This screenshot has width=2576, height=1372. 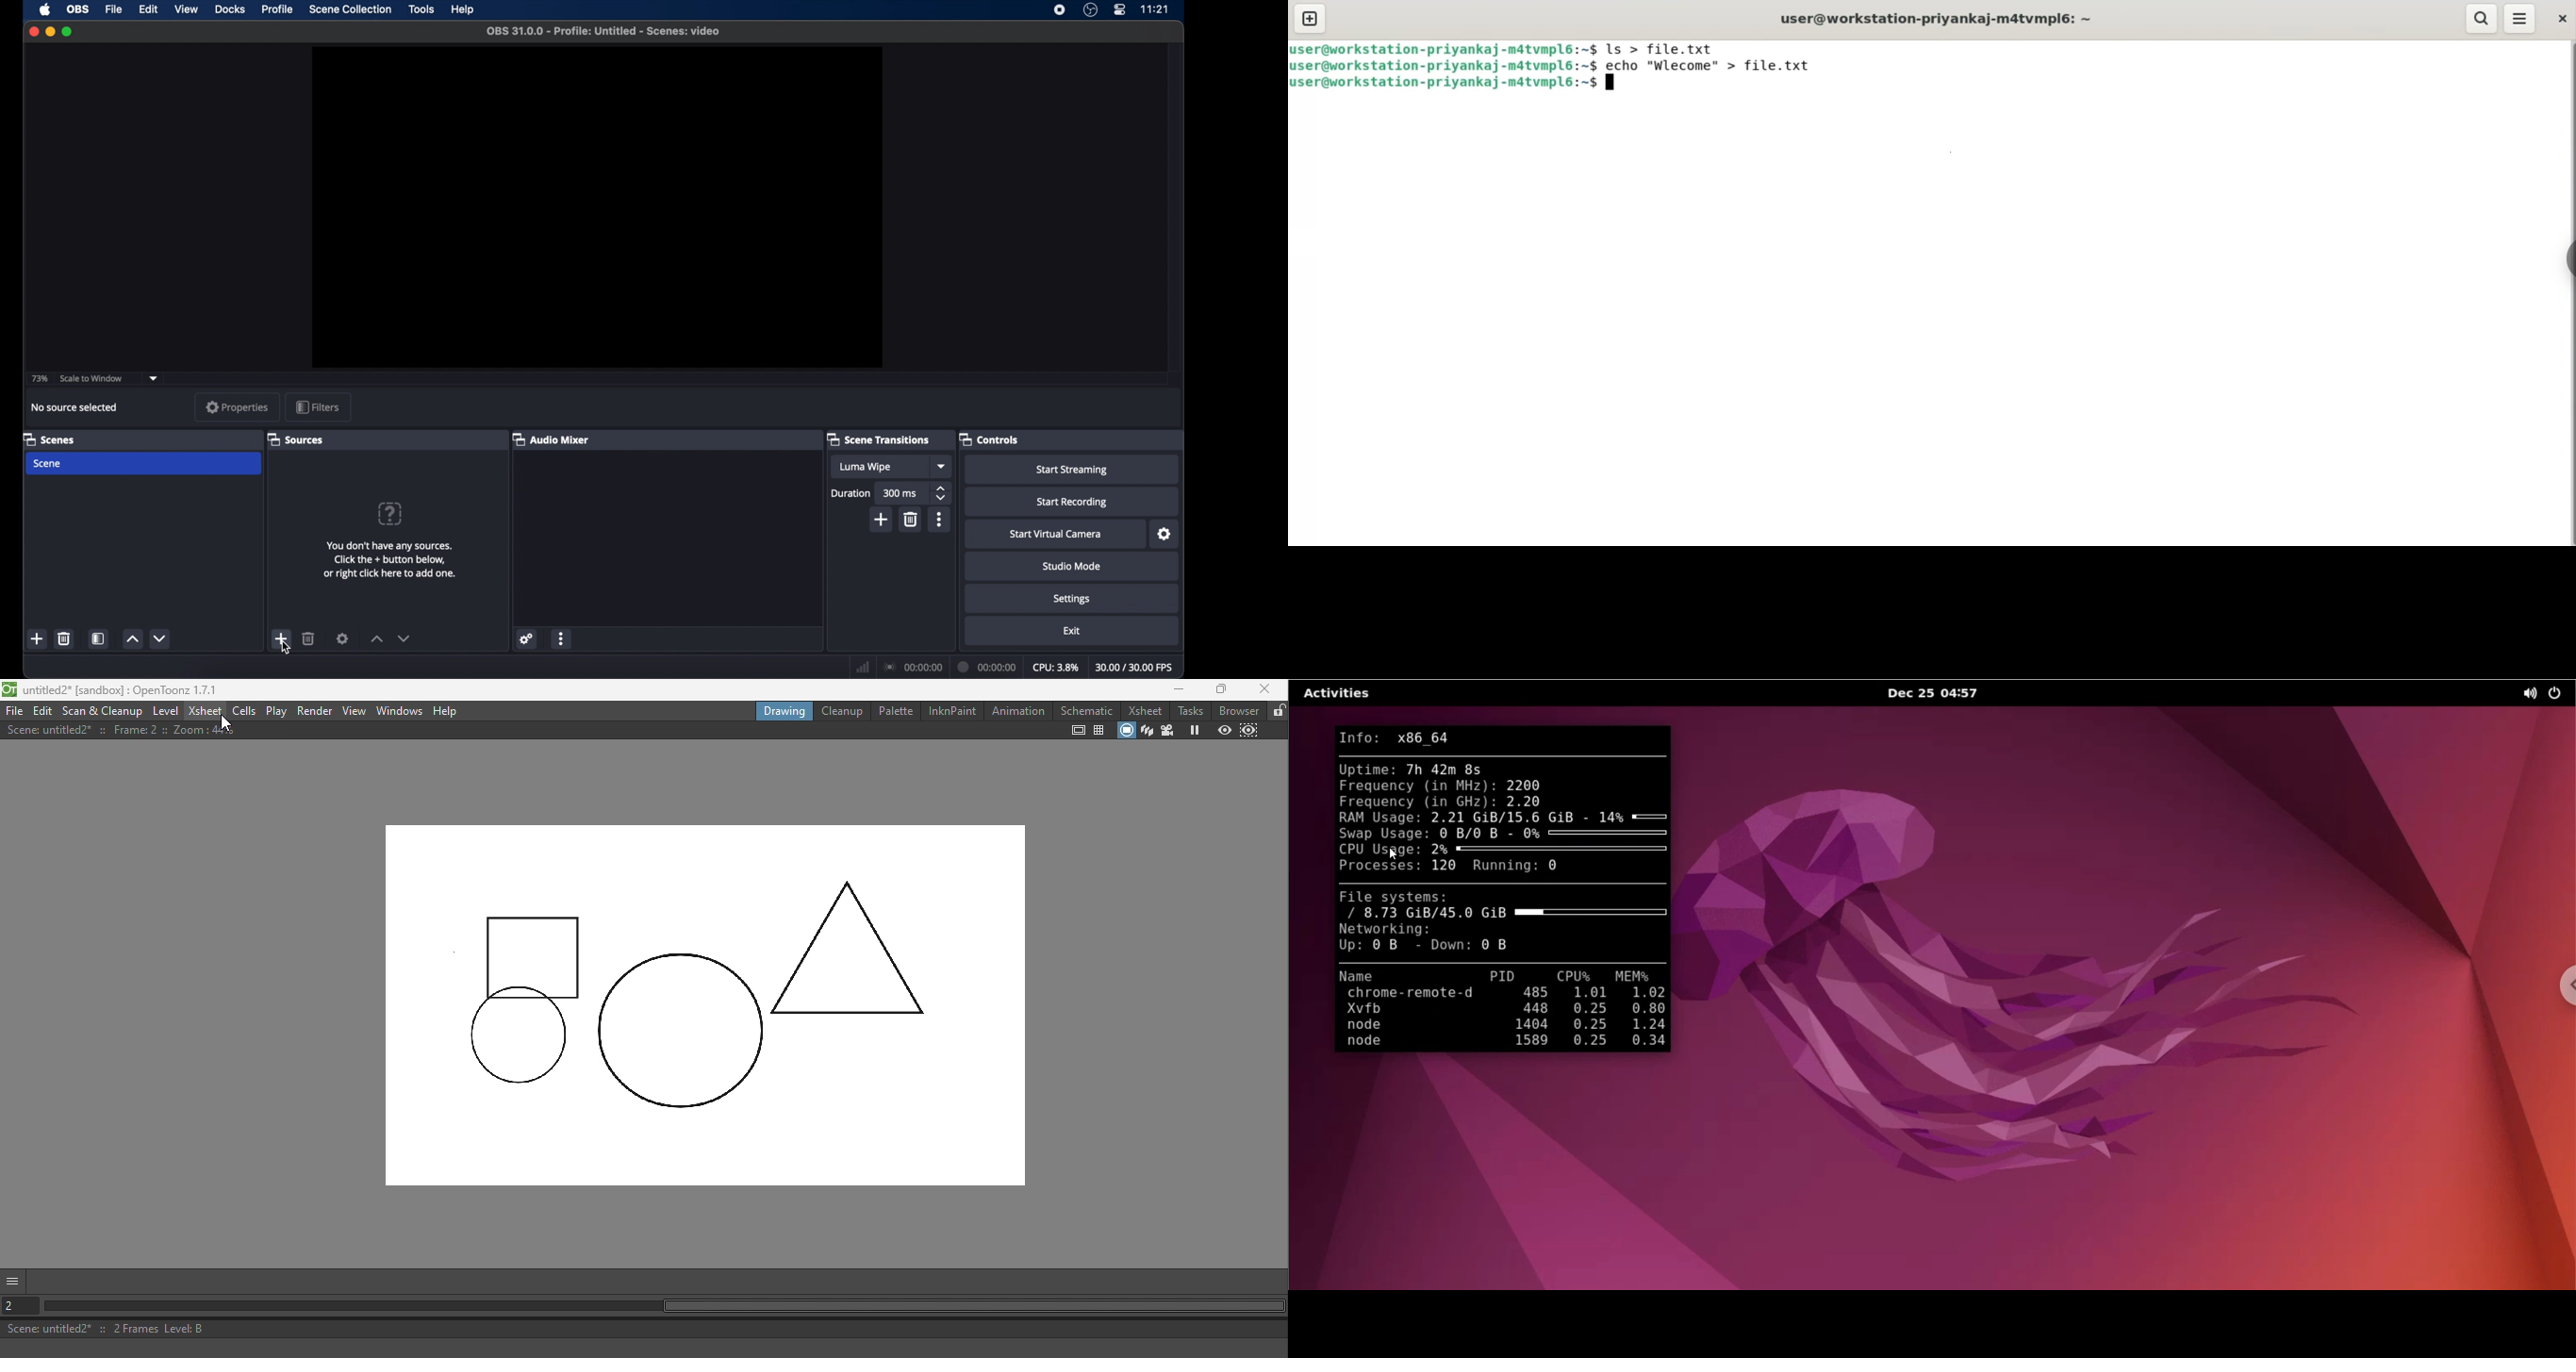 What do you see at coordinates (1277, 711) in the screenshot?
I see `Lock rooms tab` at bounding box center [1277, 711].